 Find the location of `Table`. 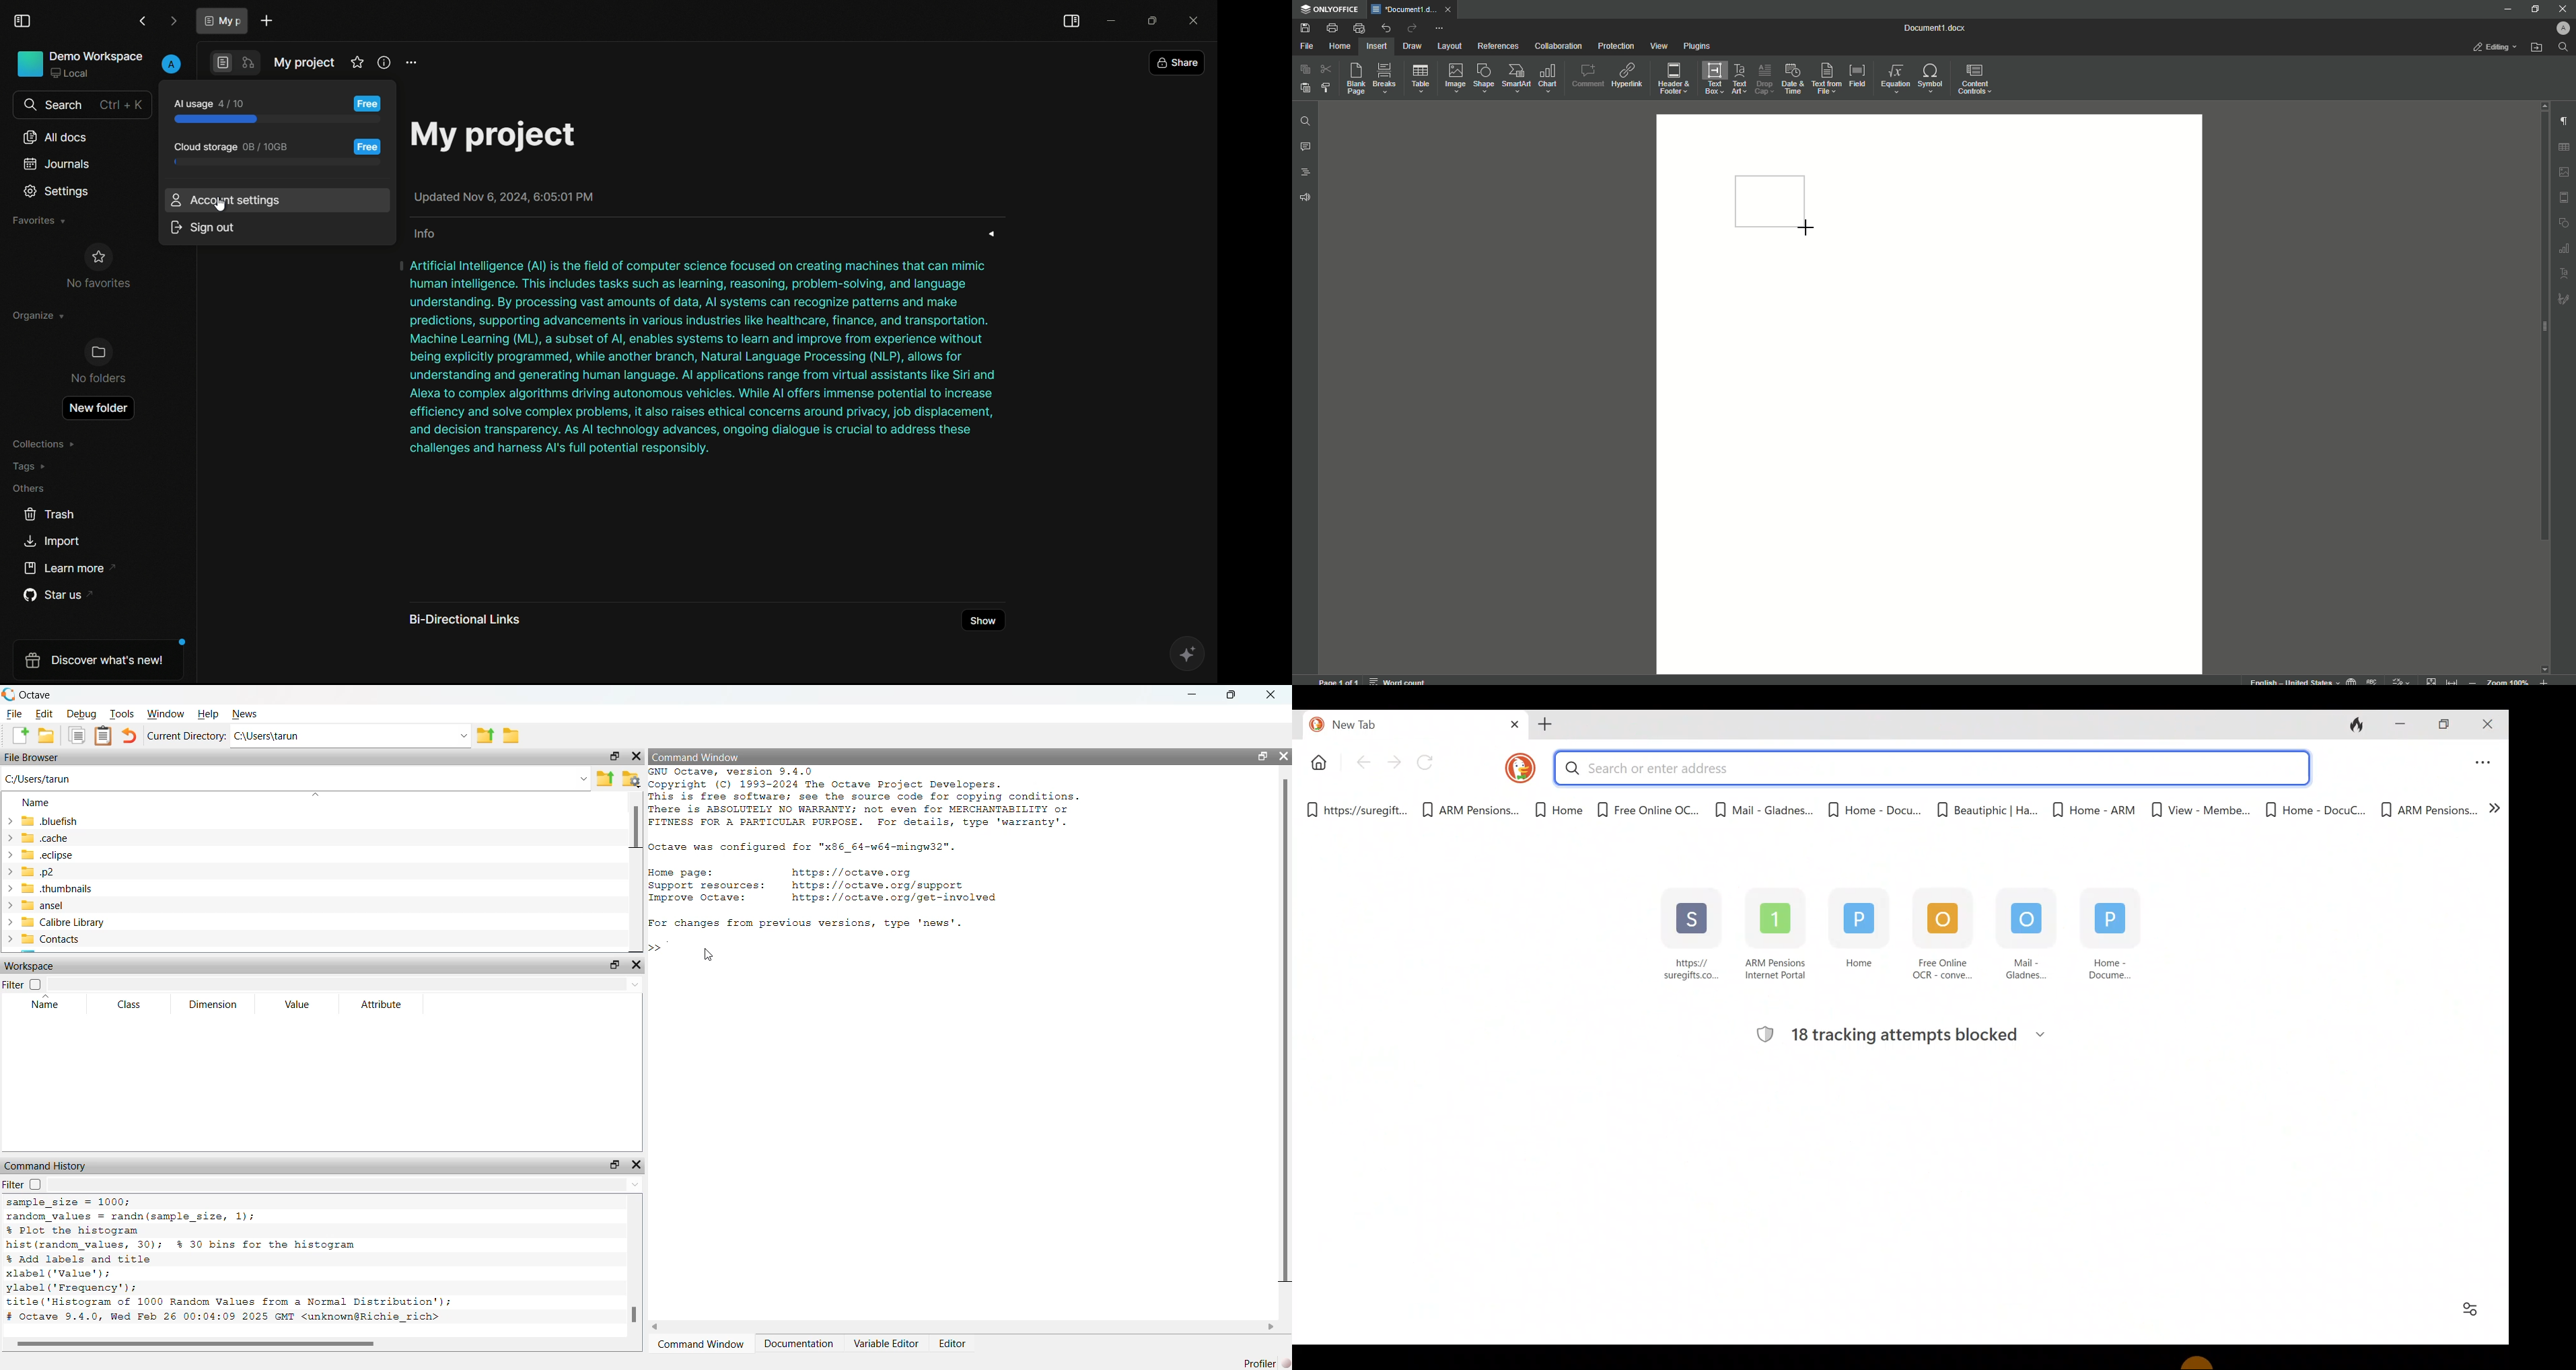

Table is located at coordinates (1420, 81).